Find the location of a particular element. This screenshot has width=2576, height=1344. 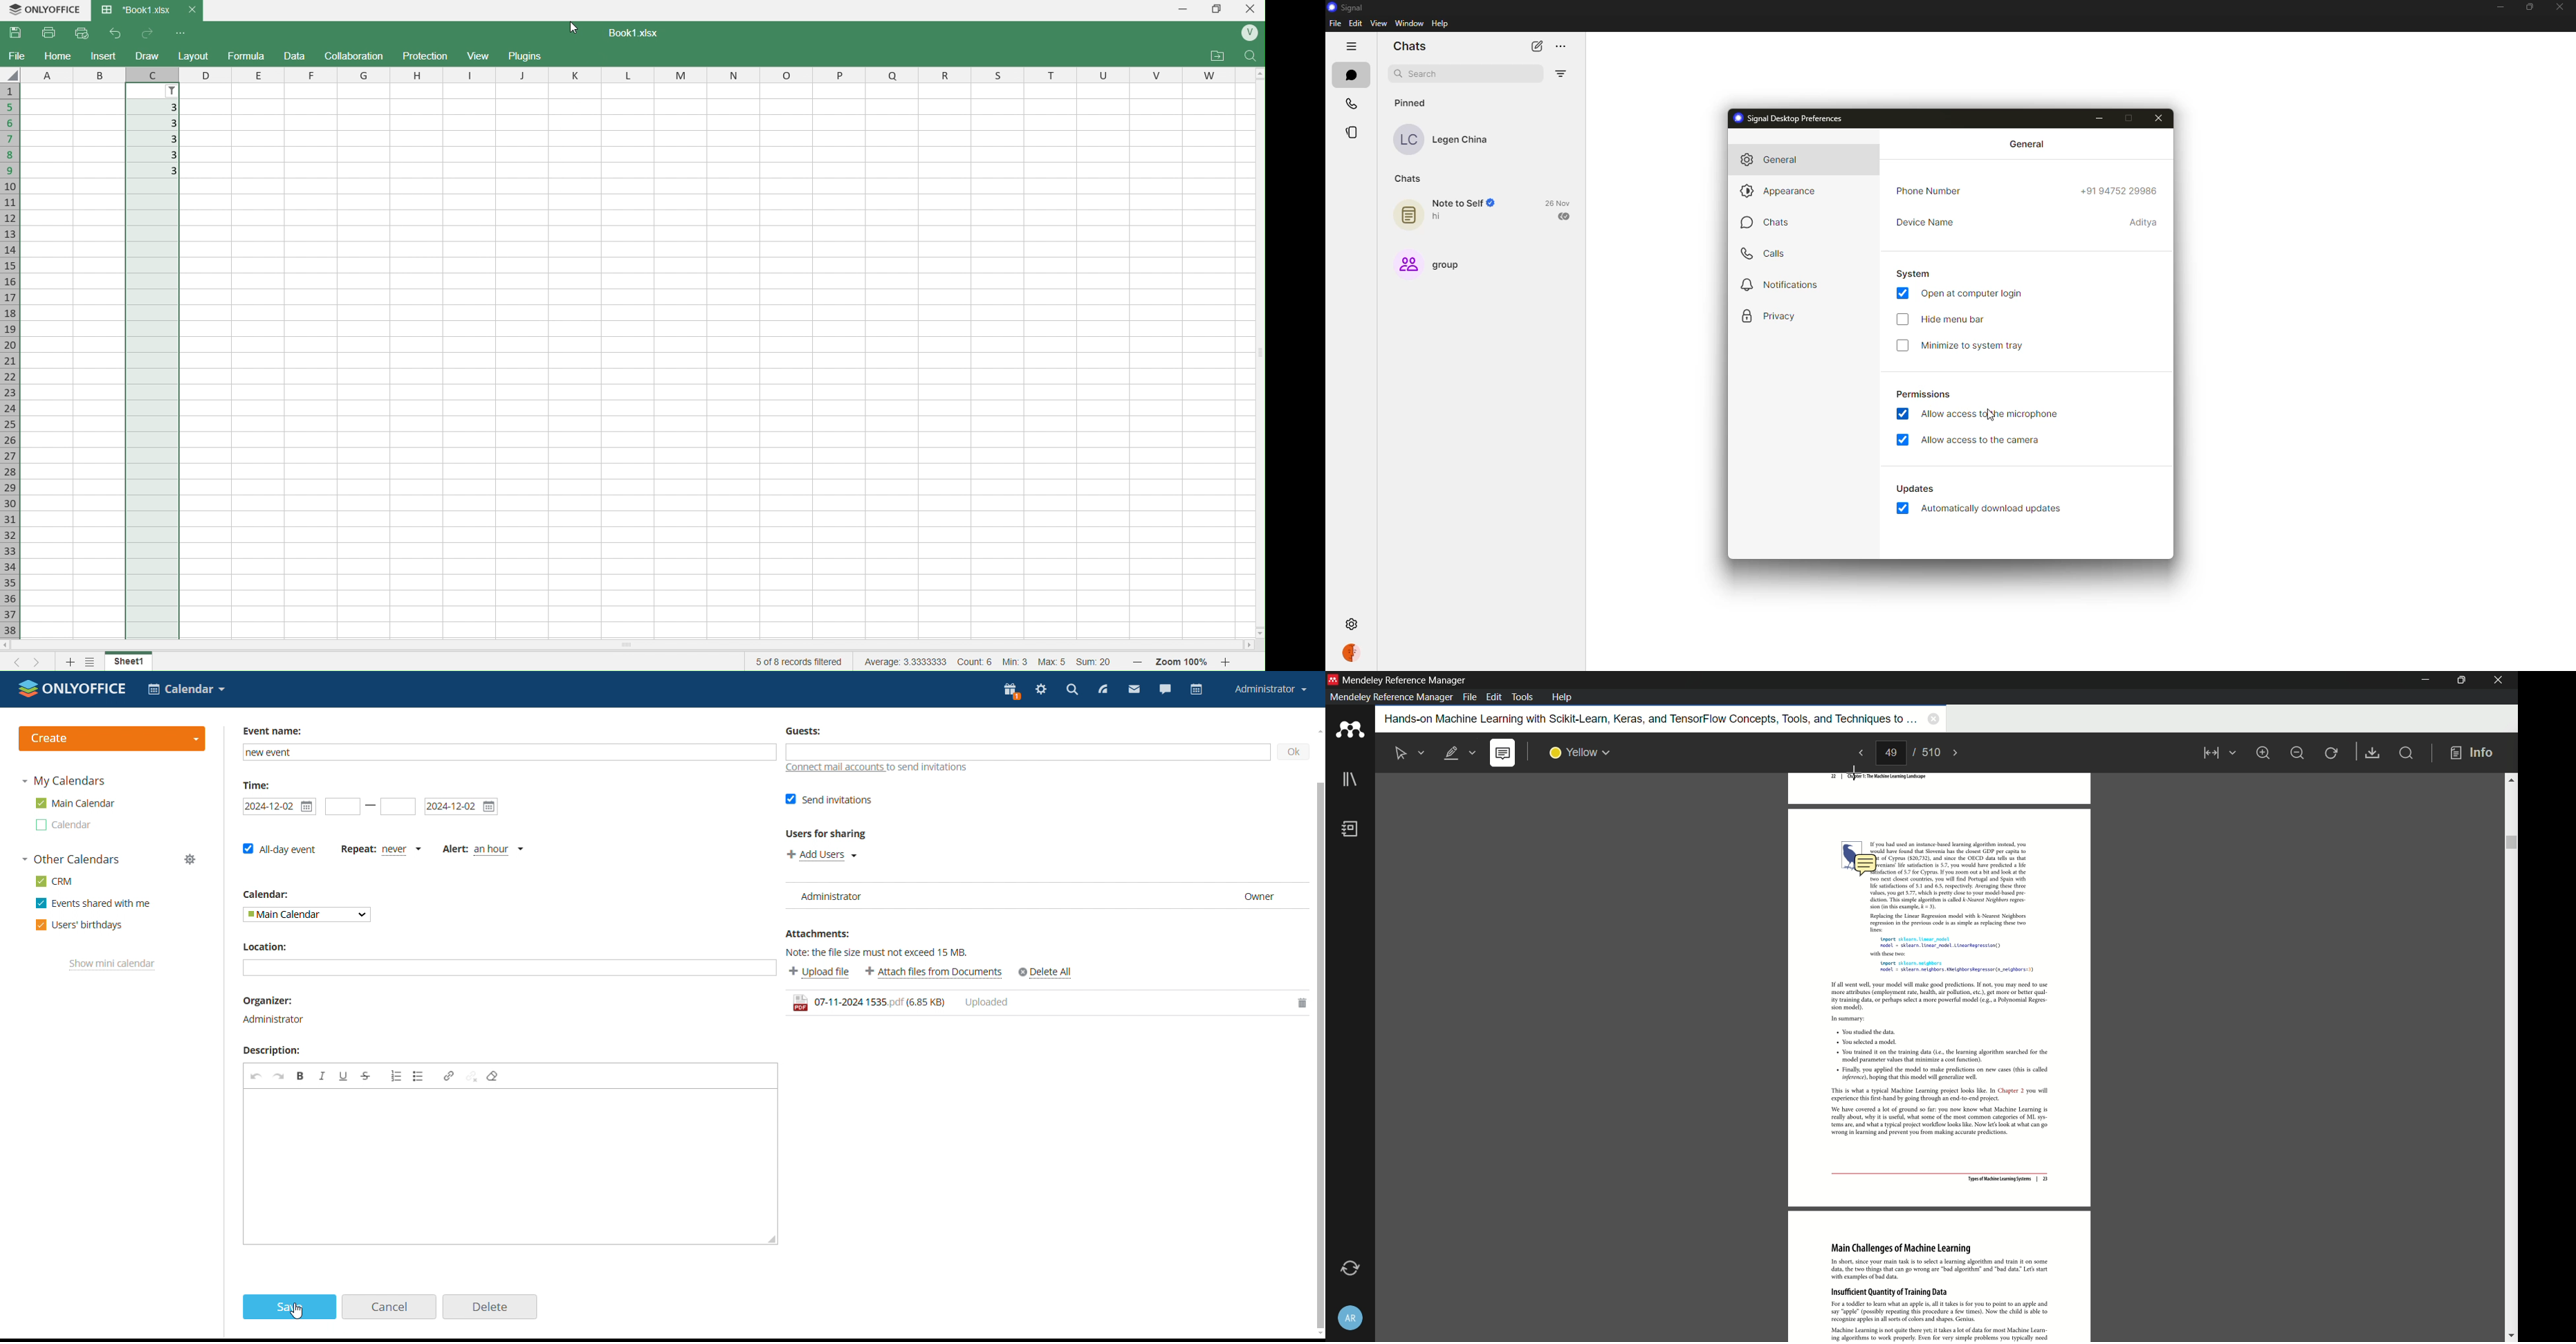

Insert is located at coordinates (104, 55).